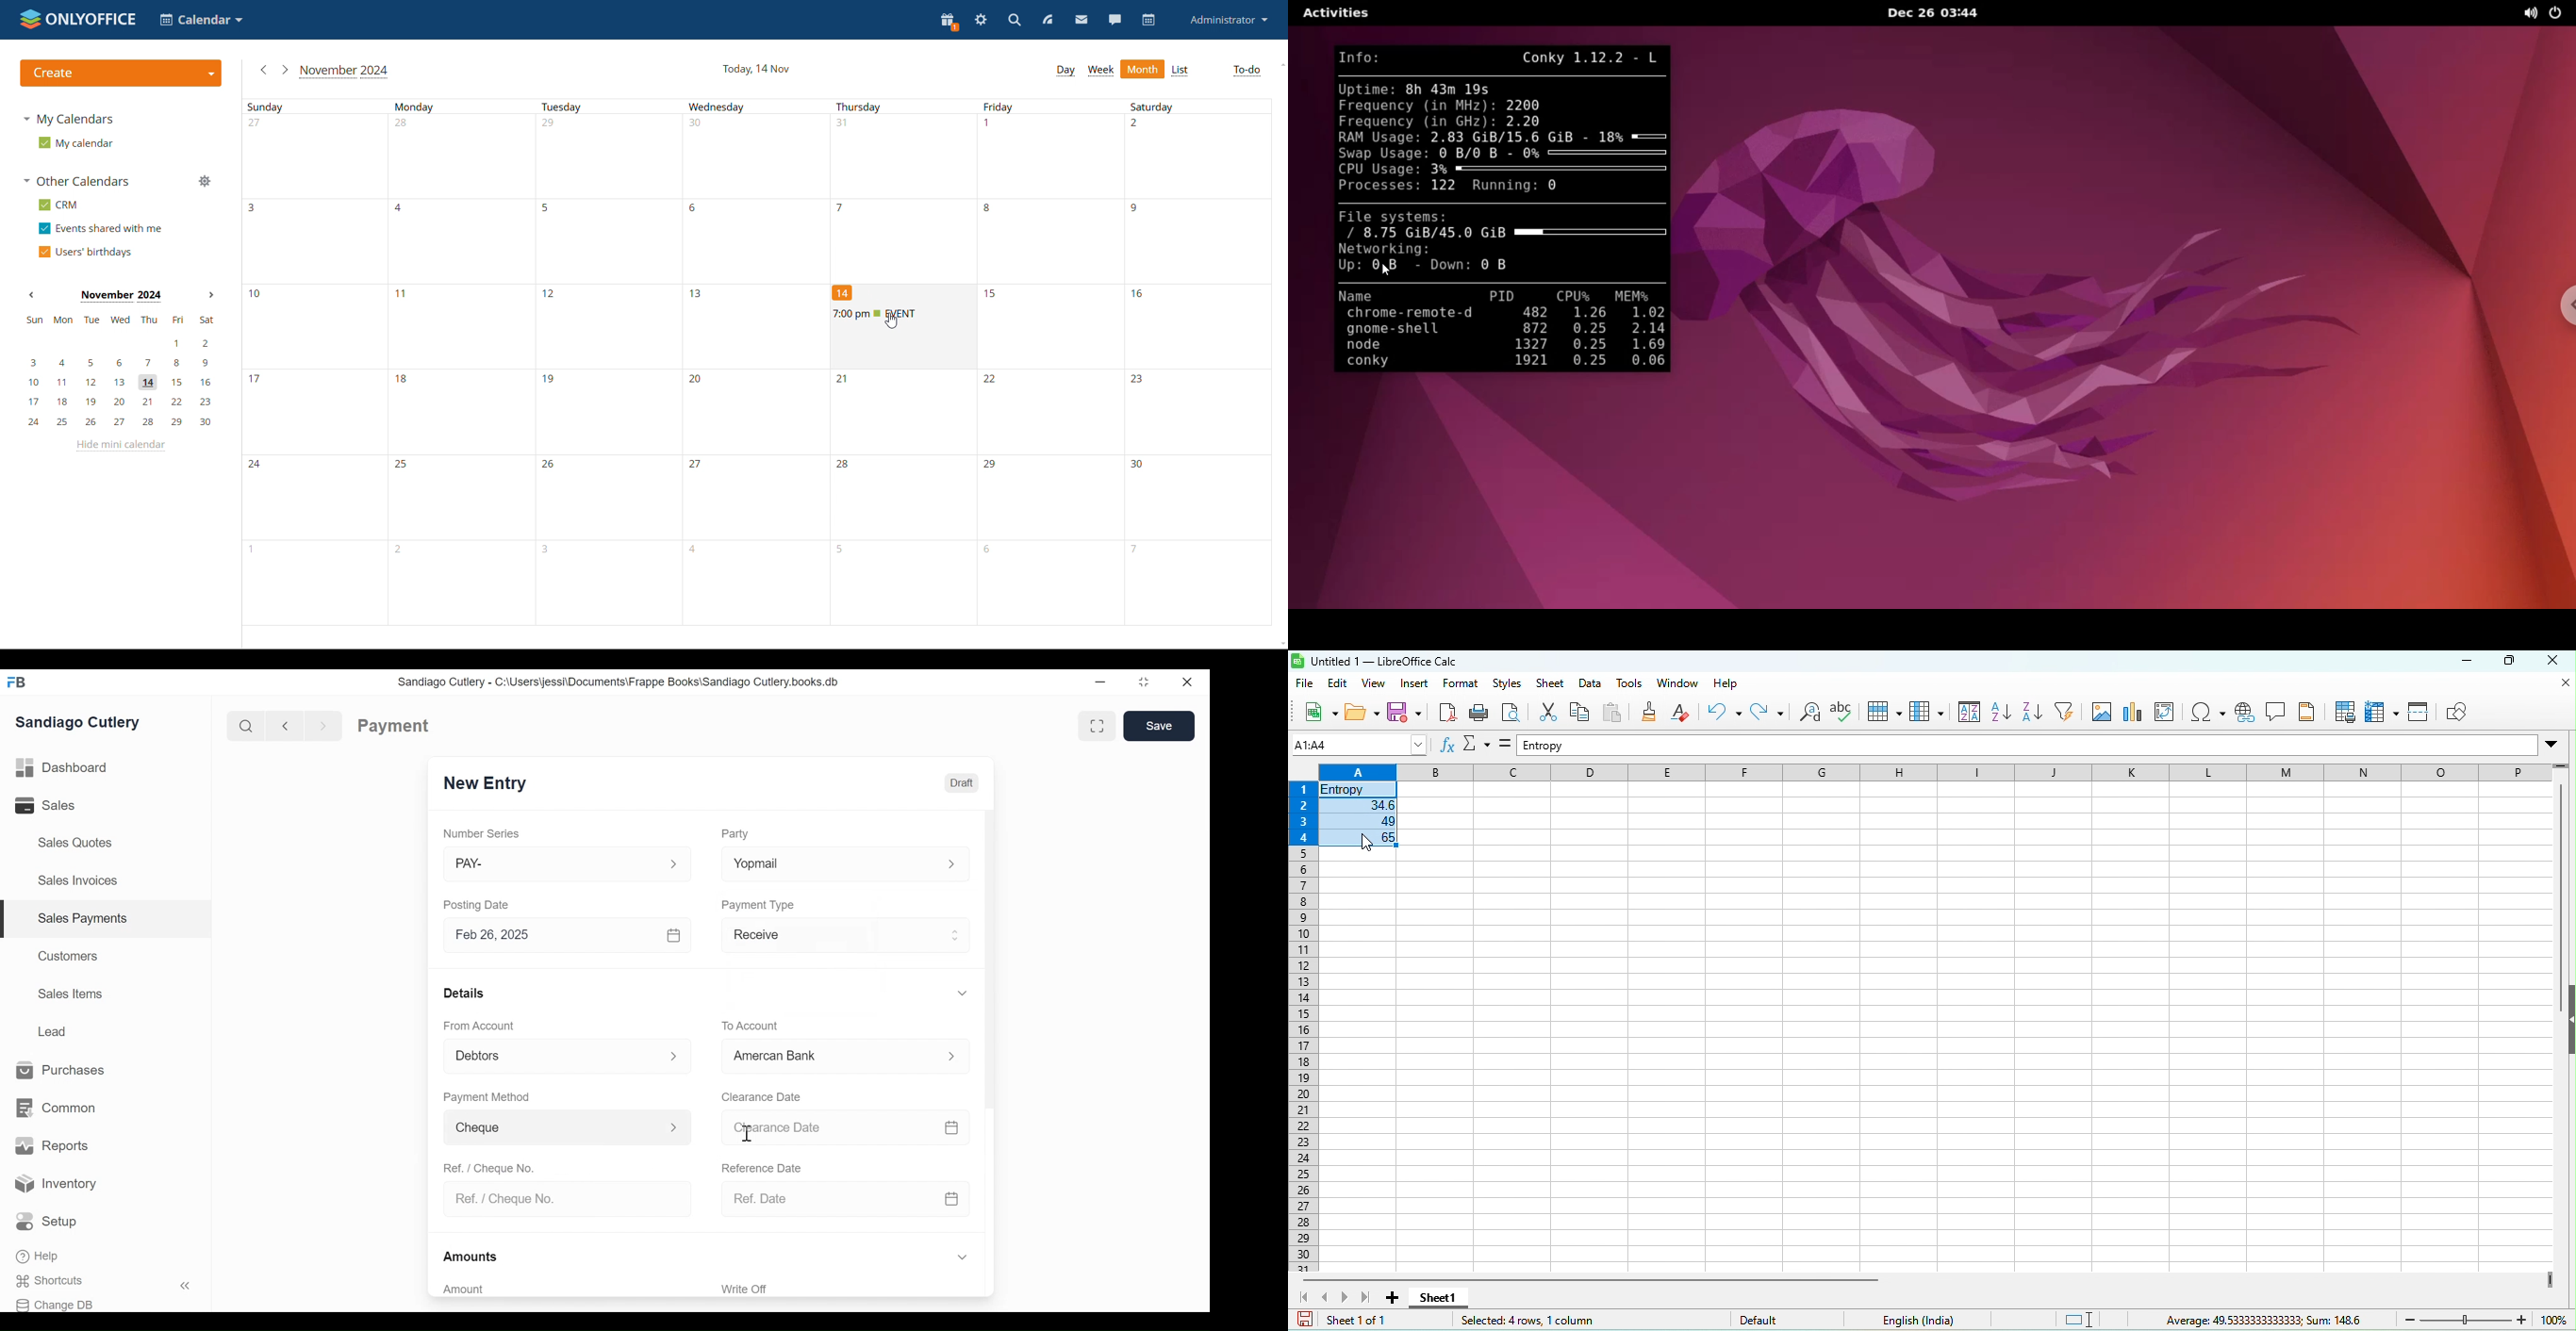 Image resolution: width=2576 pixels, height=1344 pixels. What do you see at coordinates (1415, 685) in the screenshot?
I see `insert` at bounding box center [1415, 685].